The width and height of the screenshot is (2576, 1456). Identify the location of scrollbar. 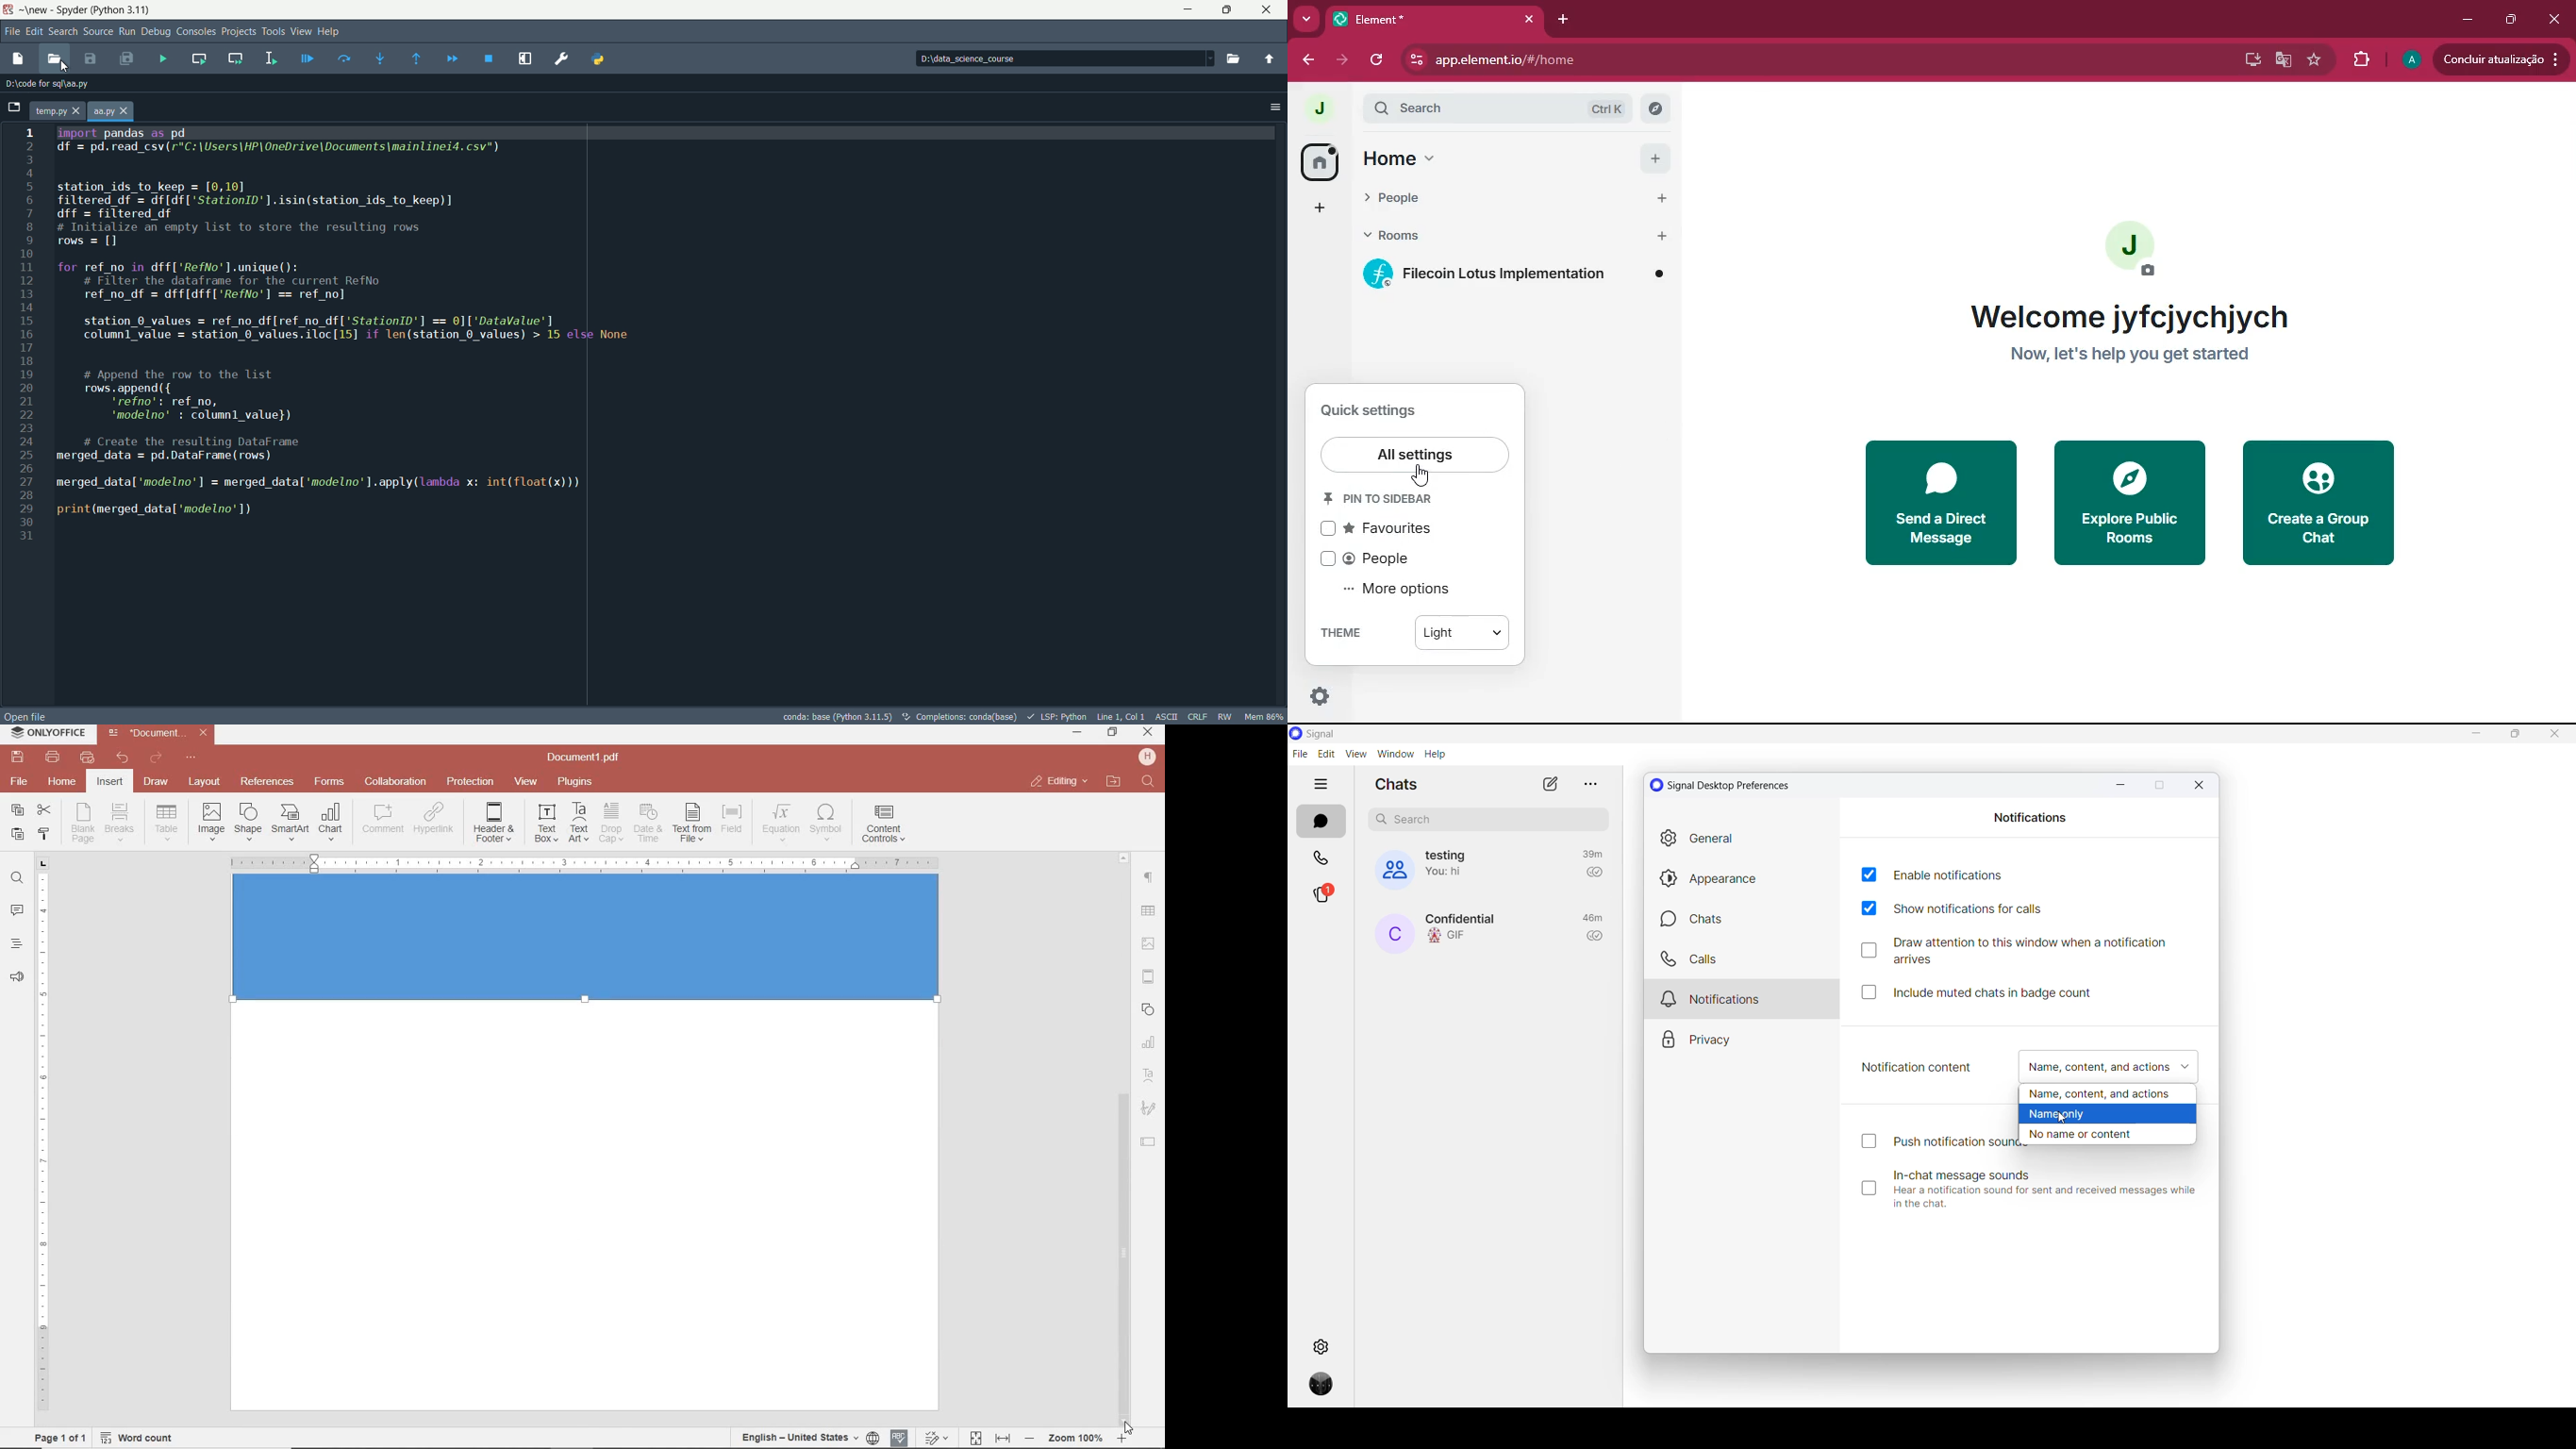
(1125, 1253).